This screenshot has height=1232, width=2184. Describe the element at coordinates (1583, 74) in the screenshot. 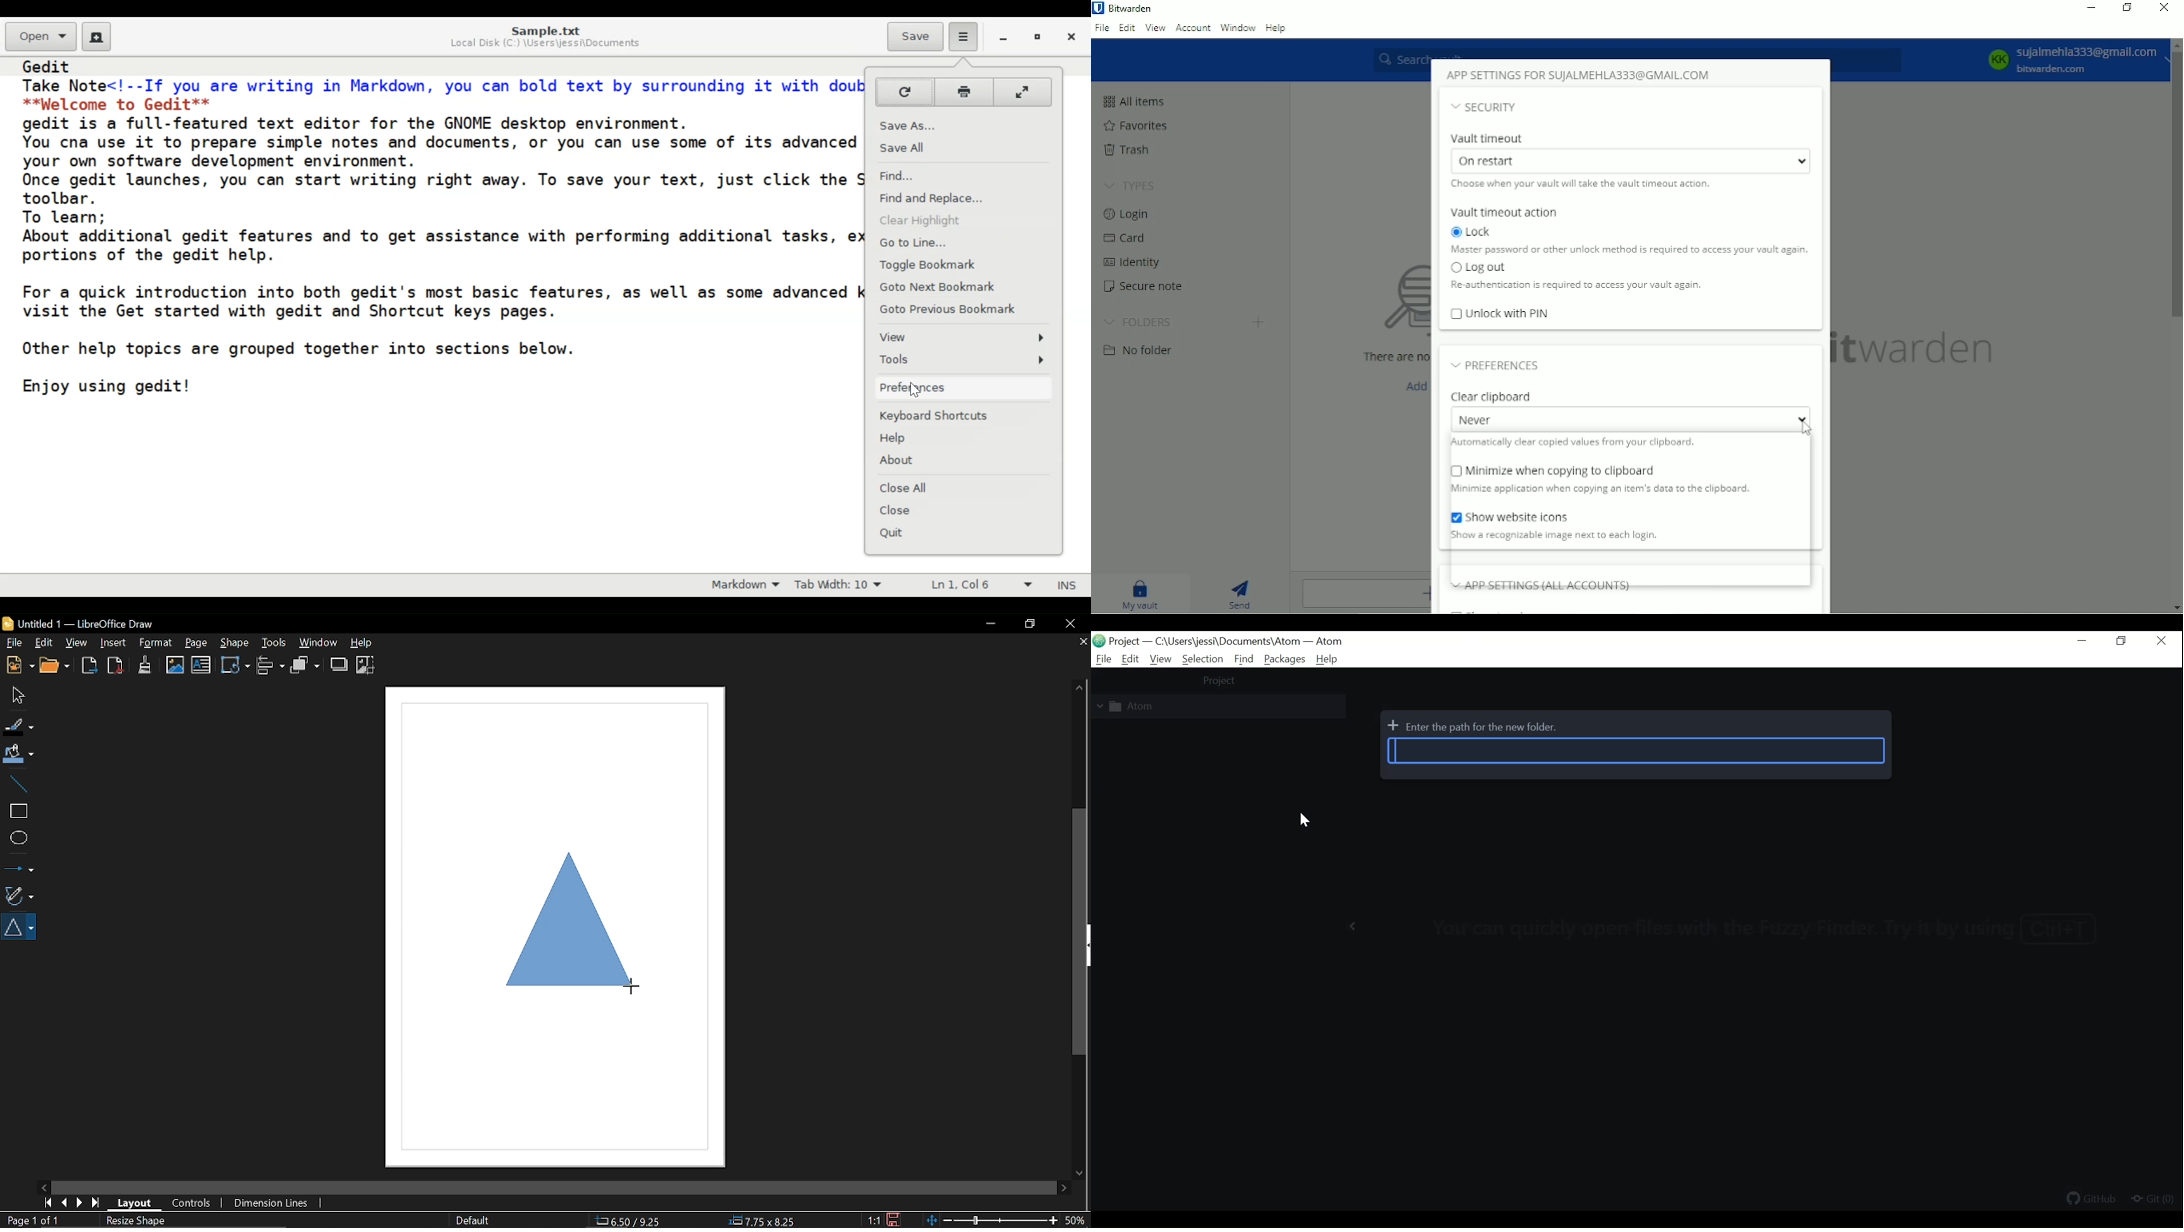

I see `App settings for account` at that location.